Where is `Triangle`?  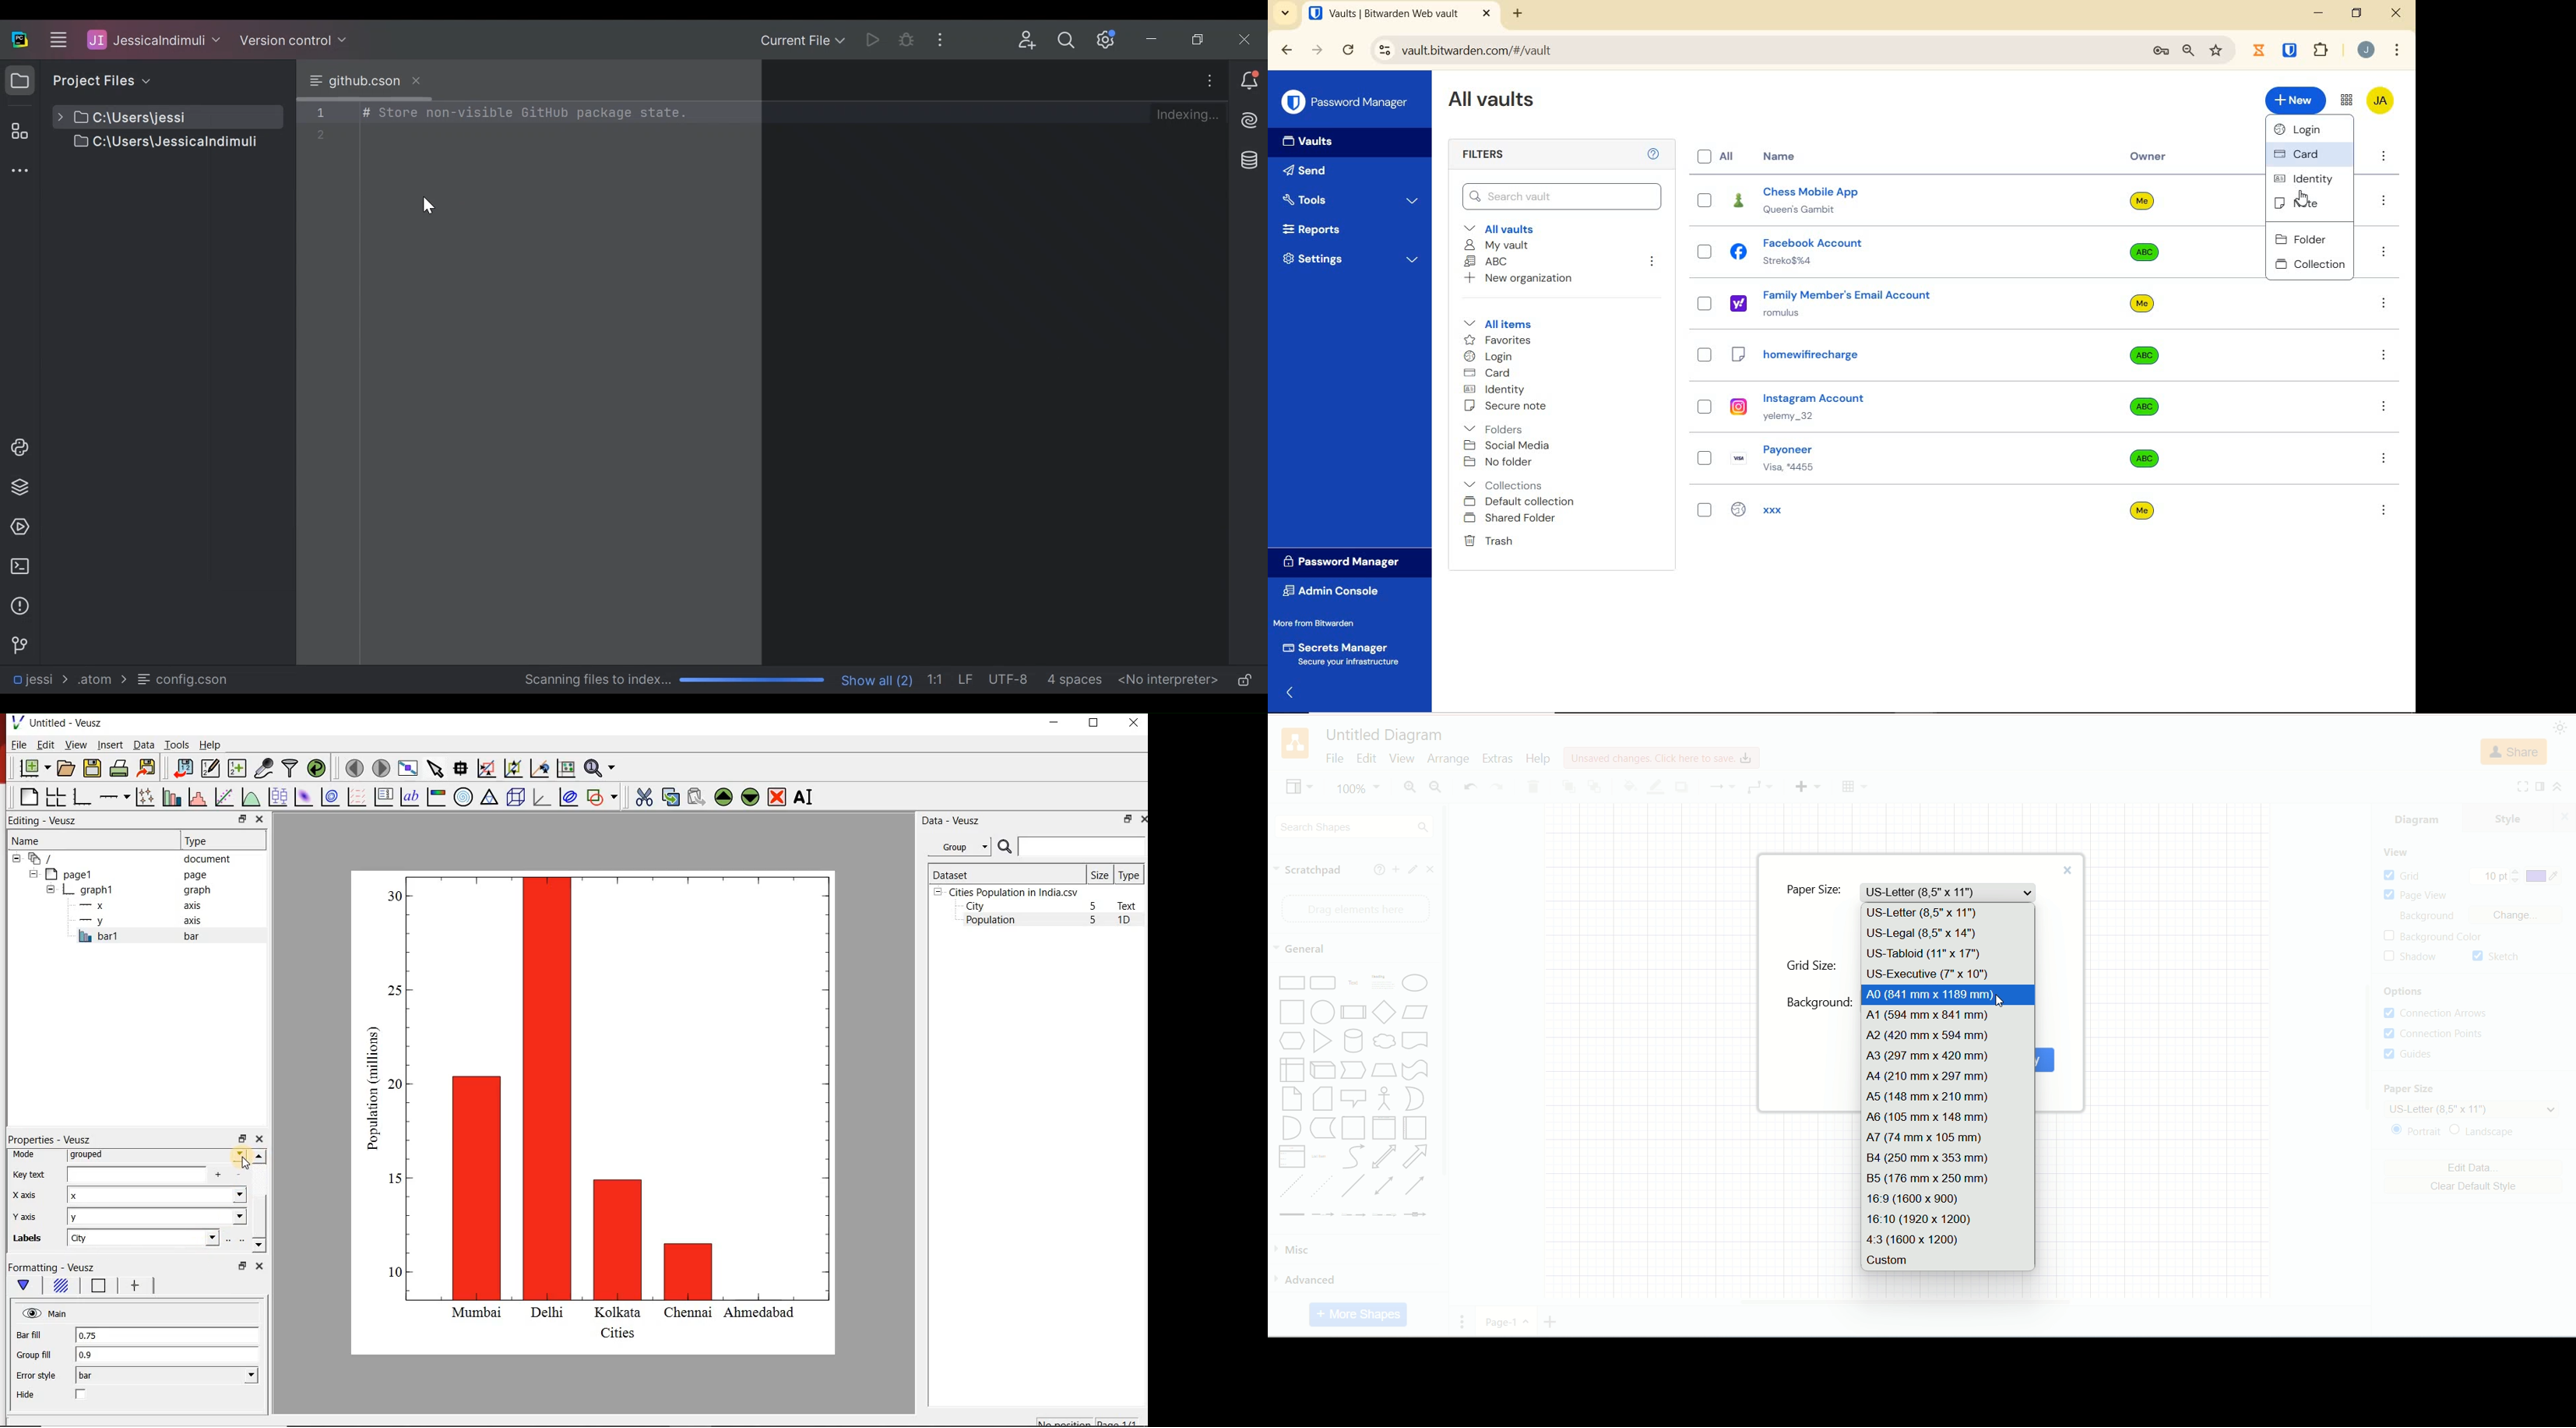 Triangle is located at coordinates (1324, 1043).